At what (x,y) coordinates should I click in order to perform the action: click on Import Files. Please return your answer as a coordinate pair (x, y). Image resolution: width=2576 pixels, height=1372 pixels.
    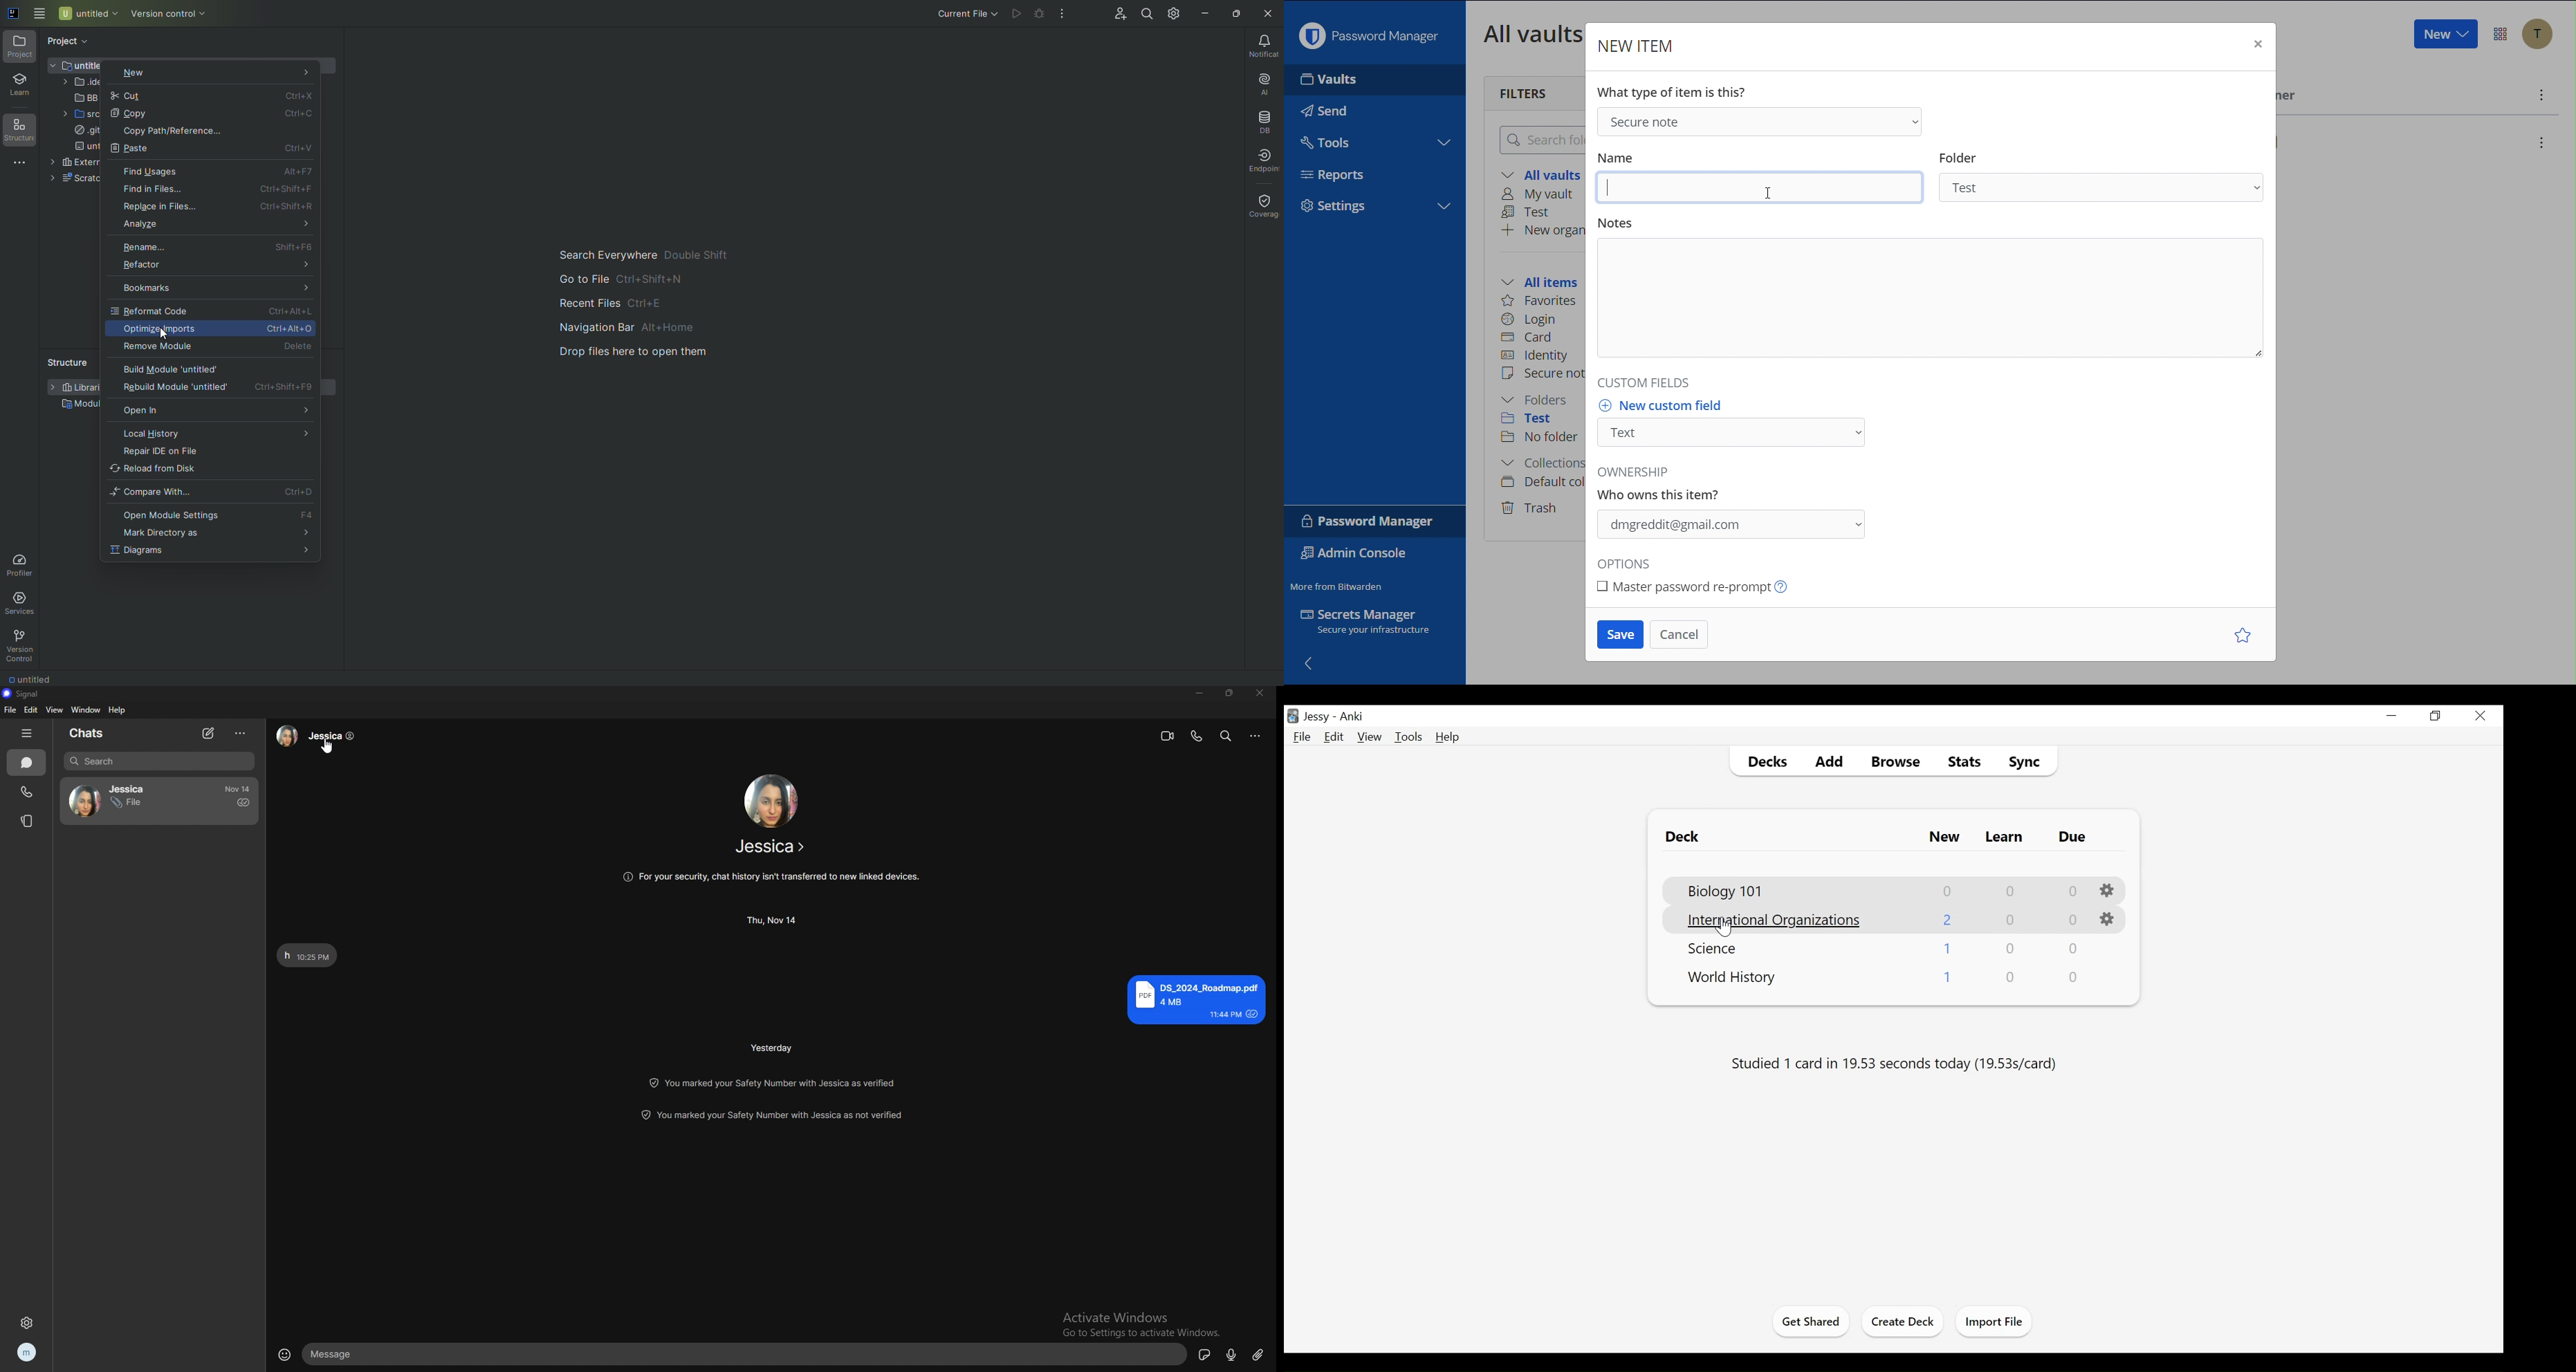
    Looking at the image, I should click on (1994, 1324).